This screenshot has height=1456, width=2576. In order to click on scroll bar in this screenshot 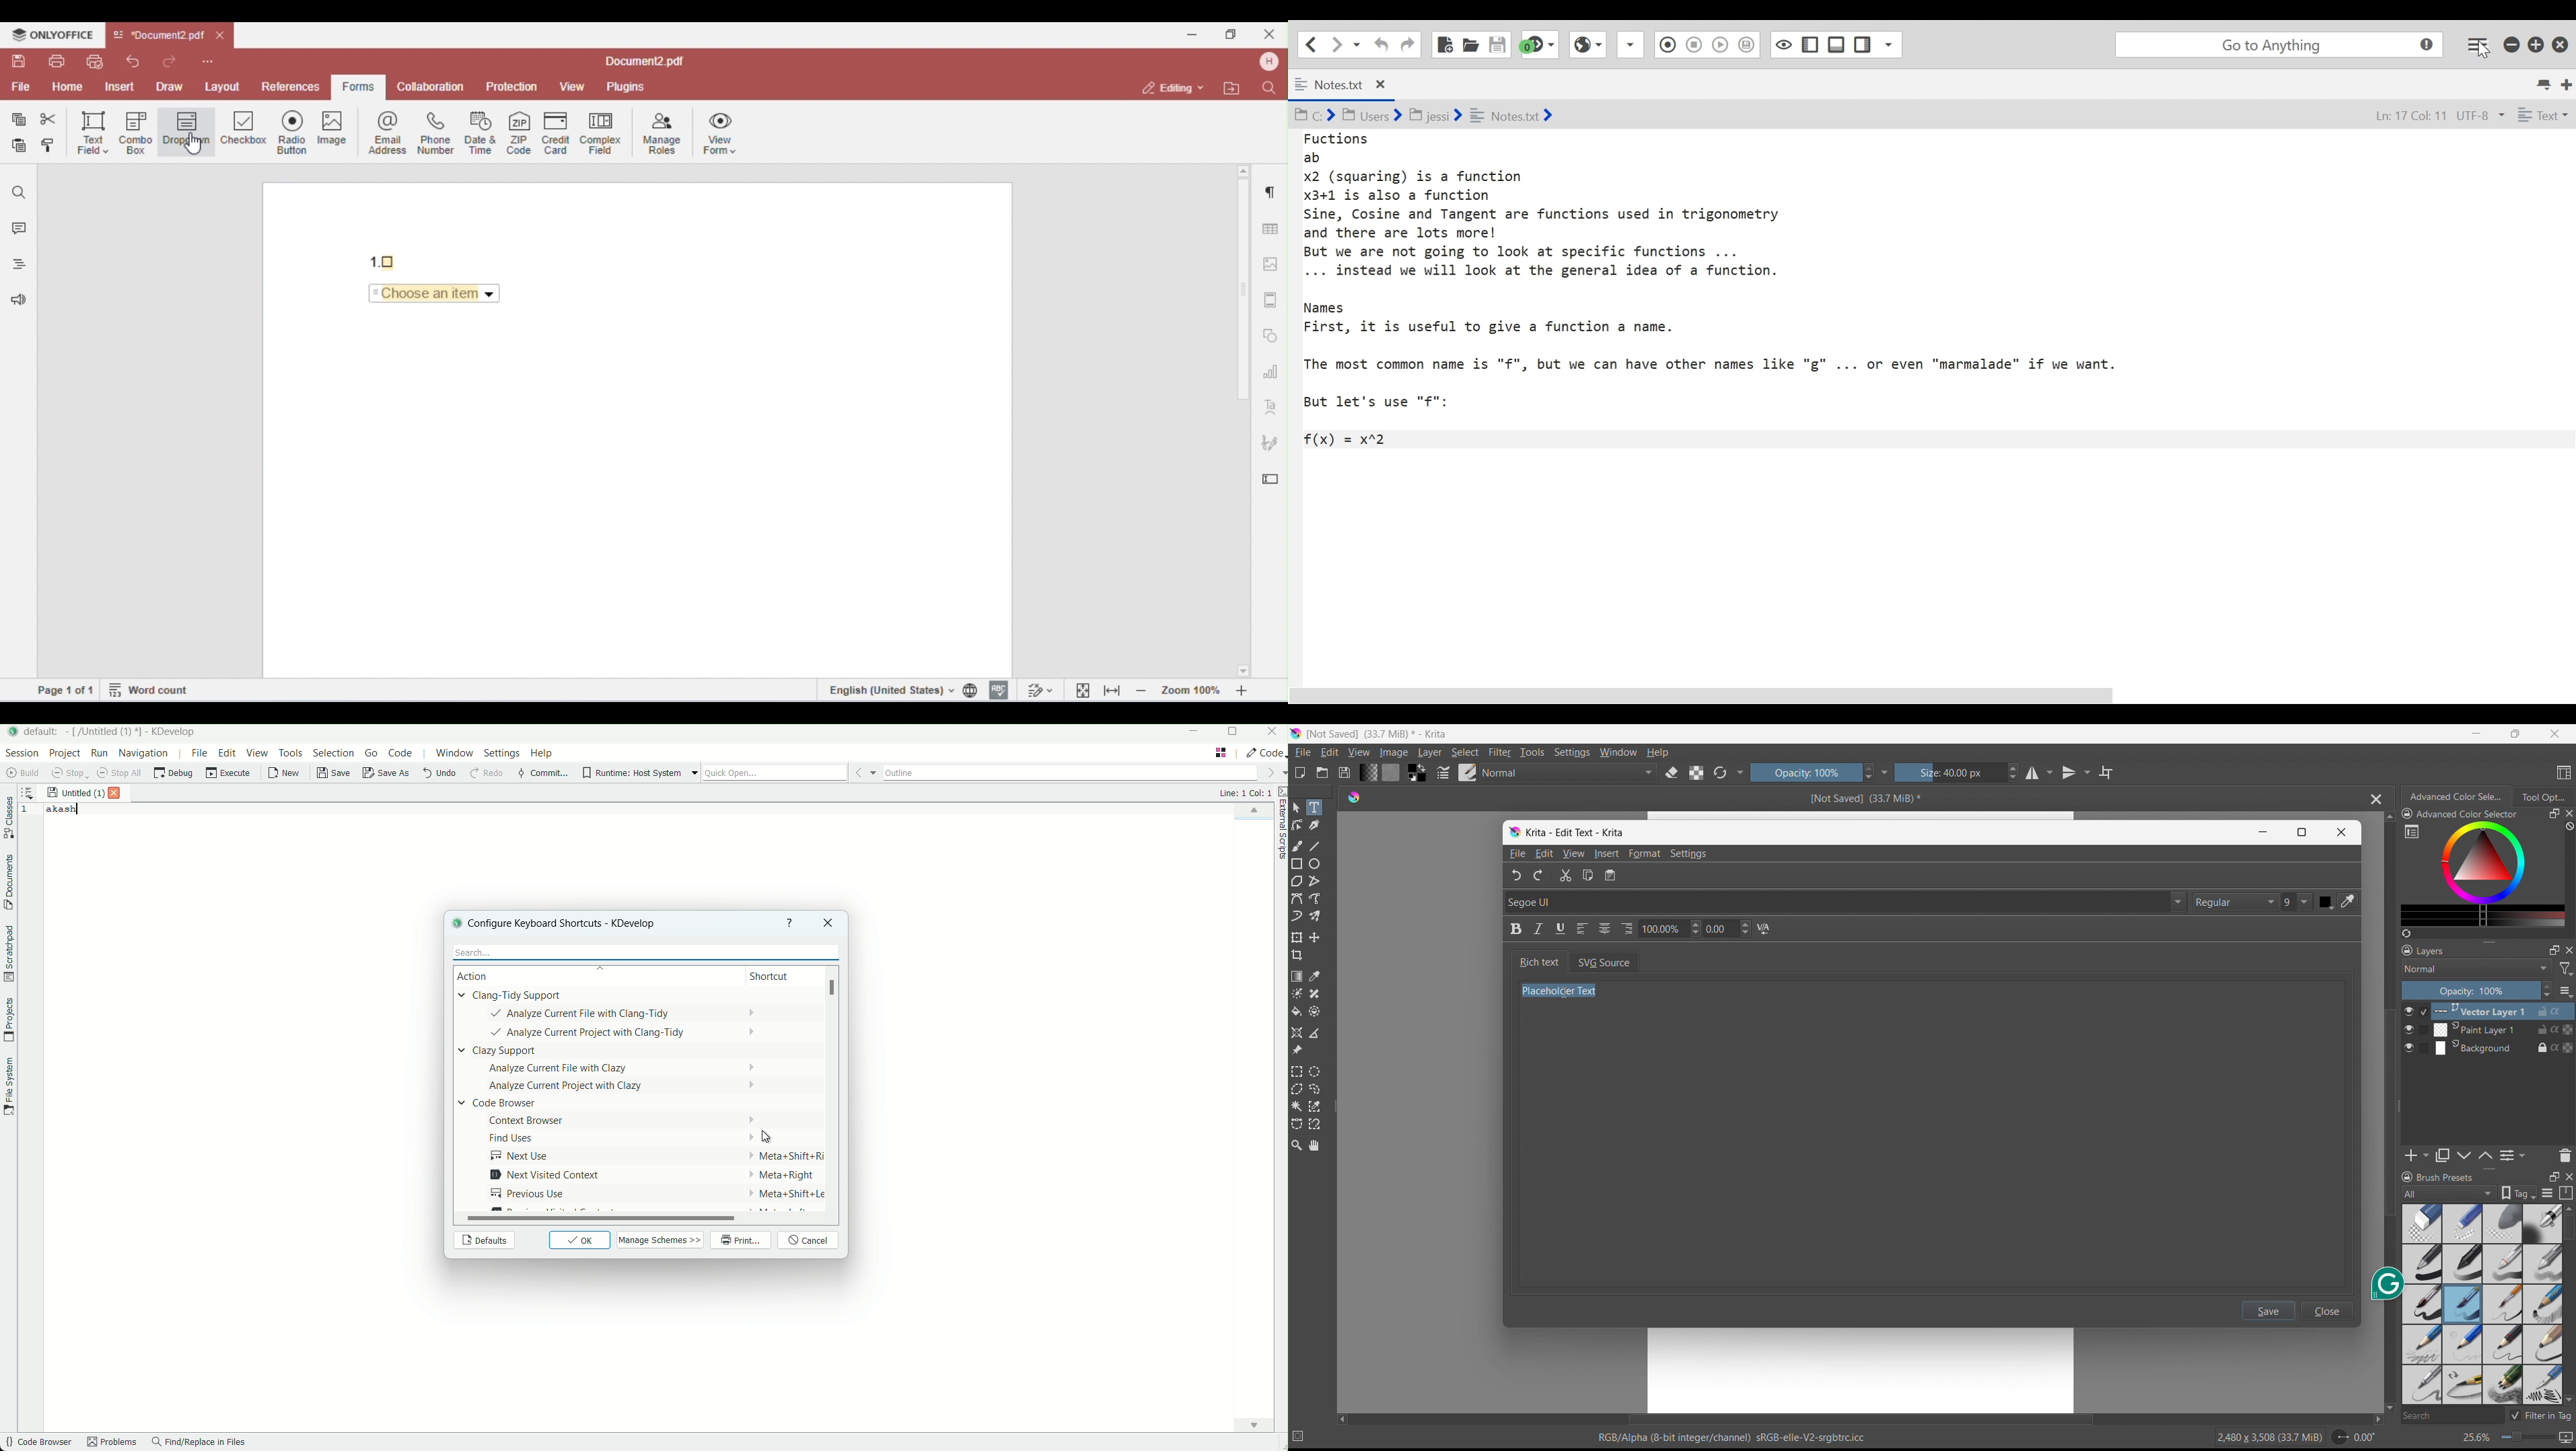, I will do `click(1718, 696)`.